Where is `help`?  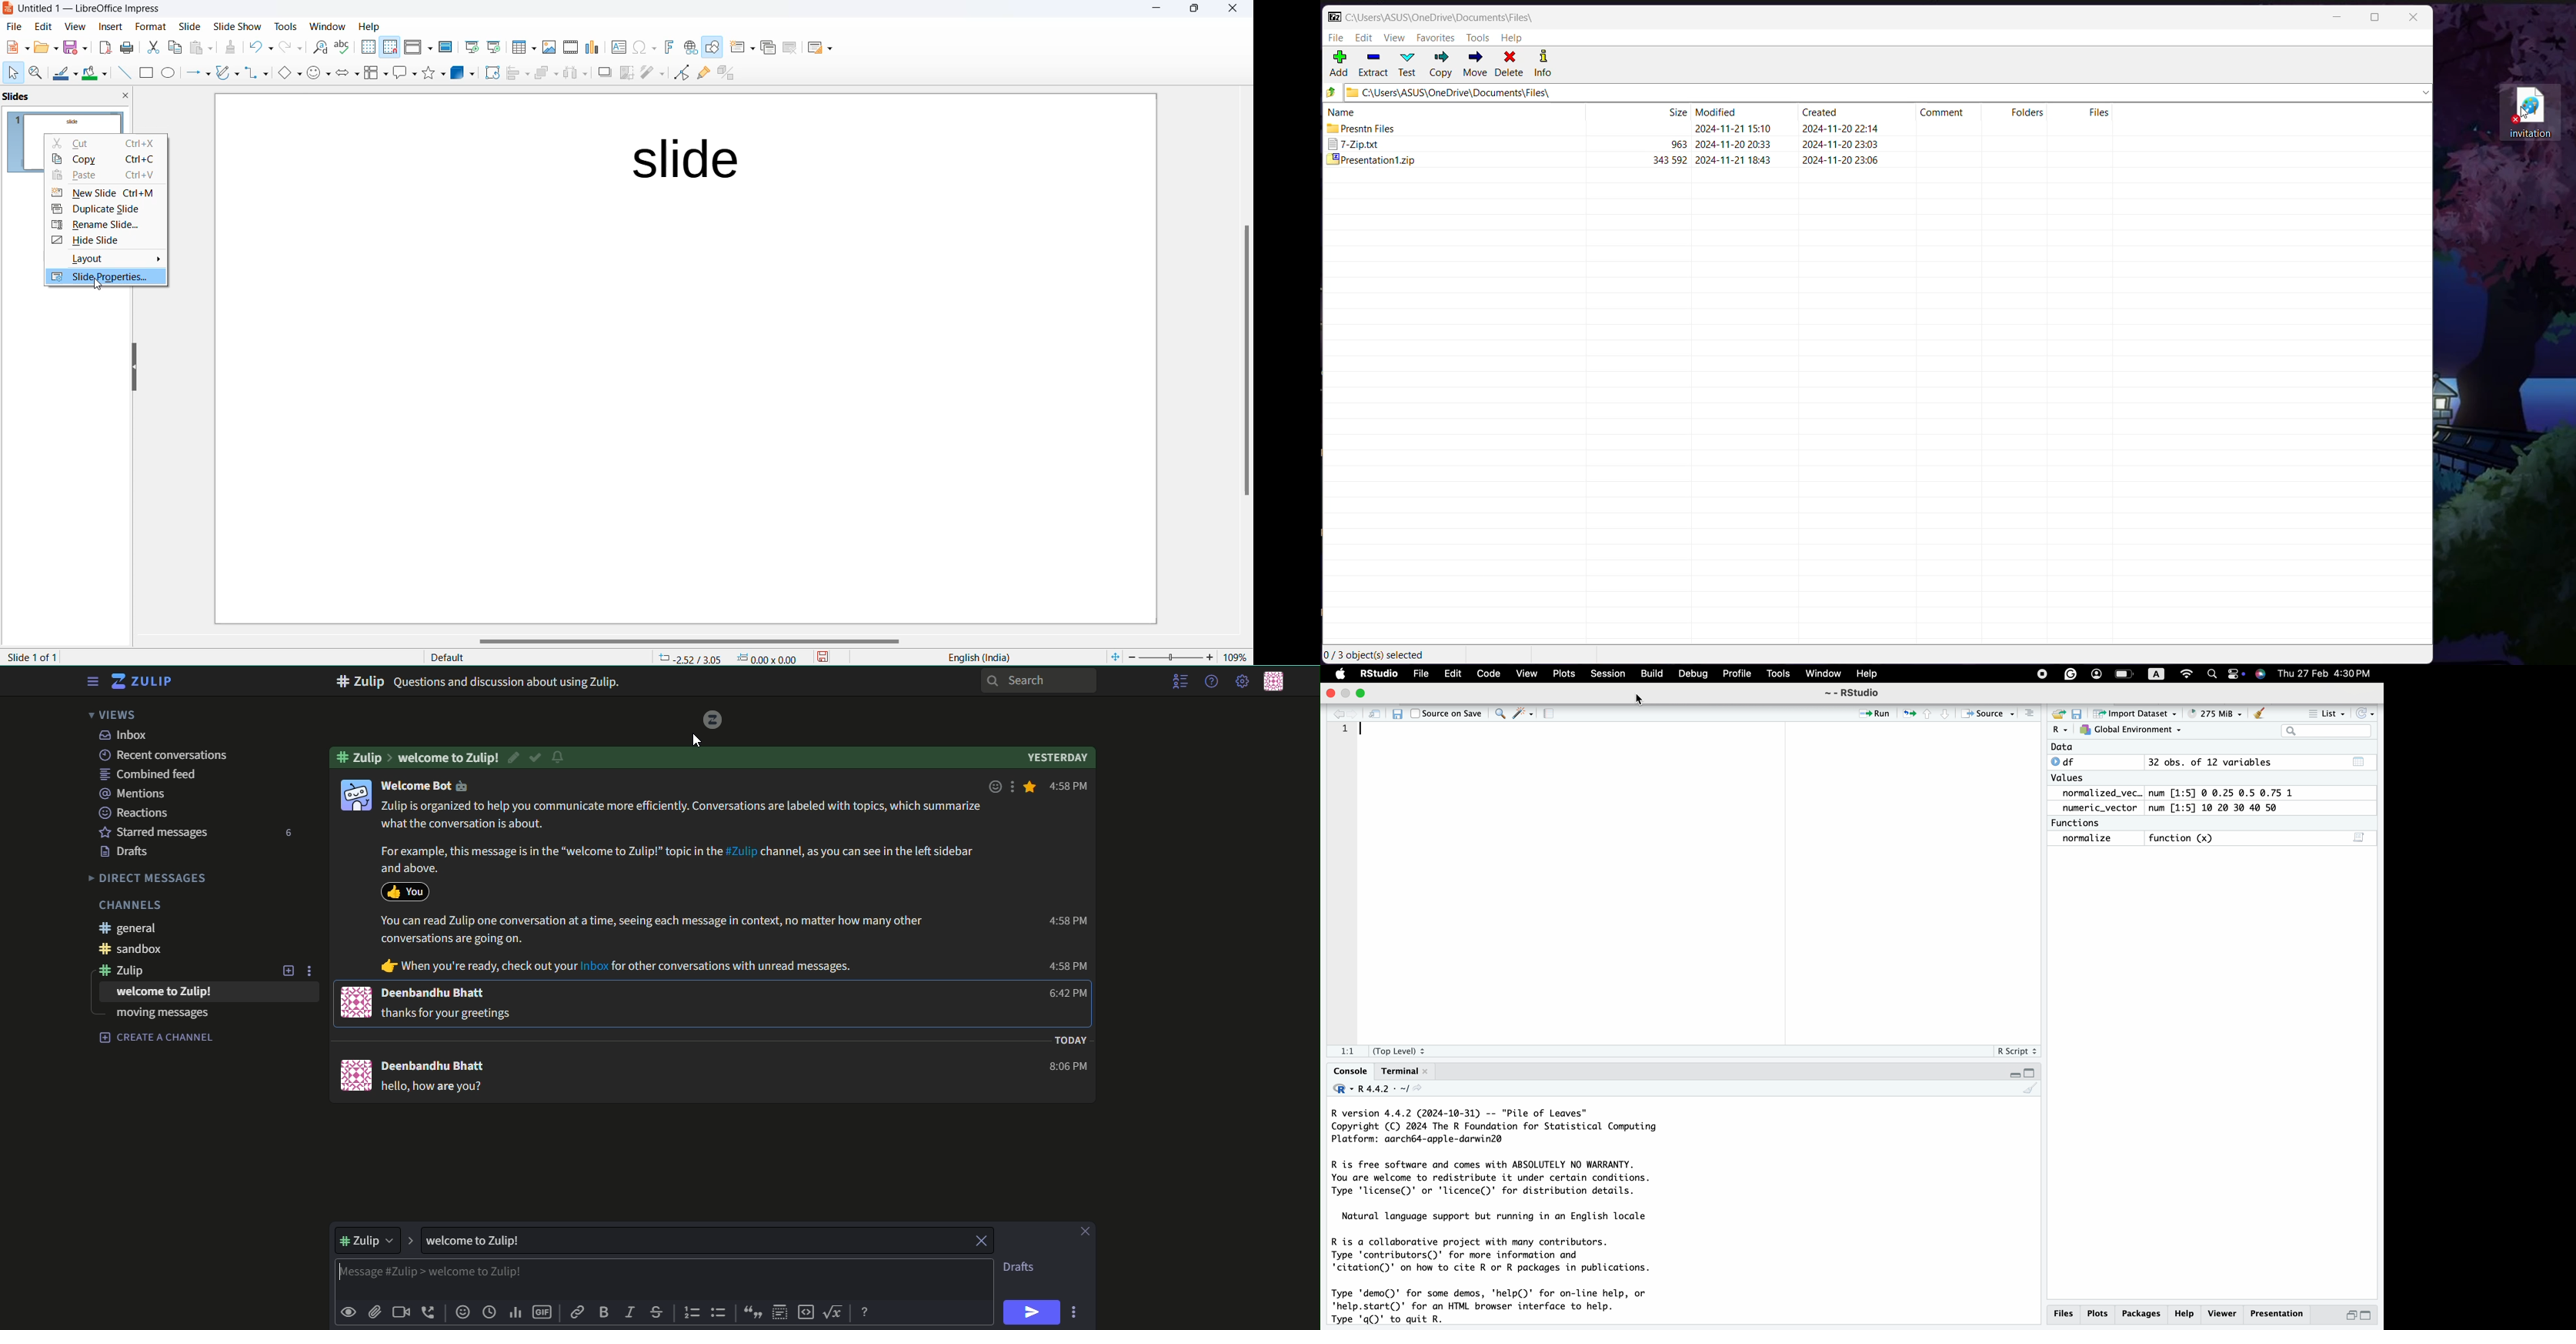
help is located at coordinates (1864, 673).